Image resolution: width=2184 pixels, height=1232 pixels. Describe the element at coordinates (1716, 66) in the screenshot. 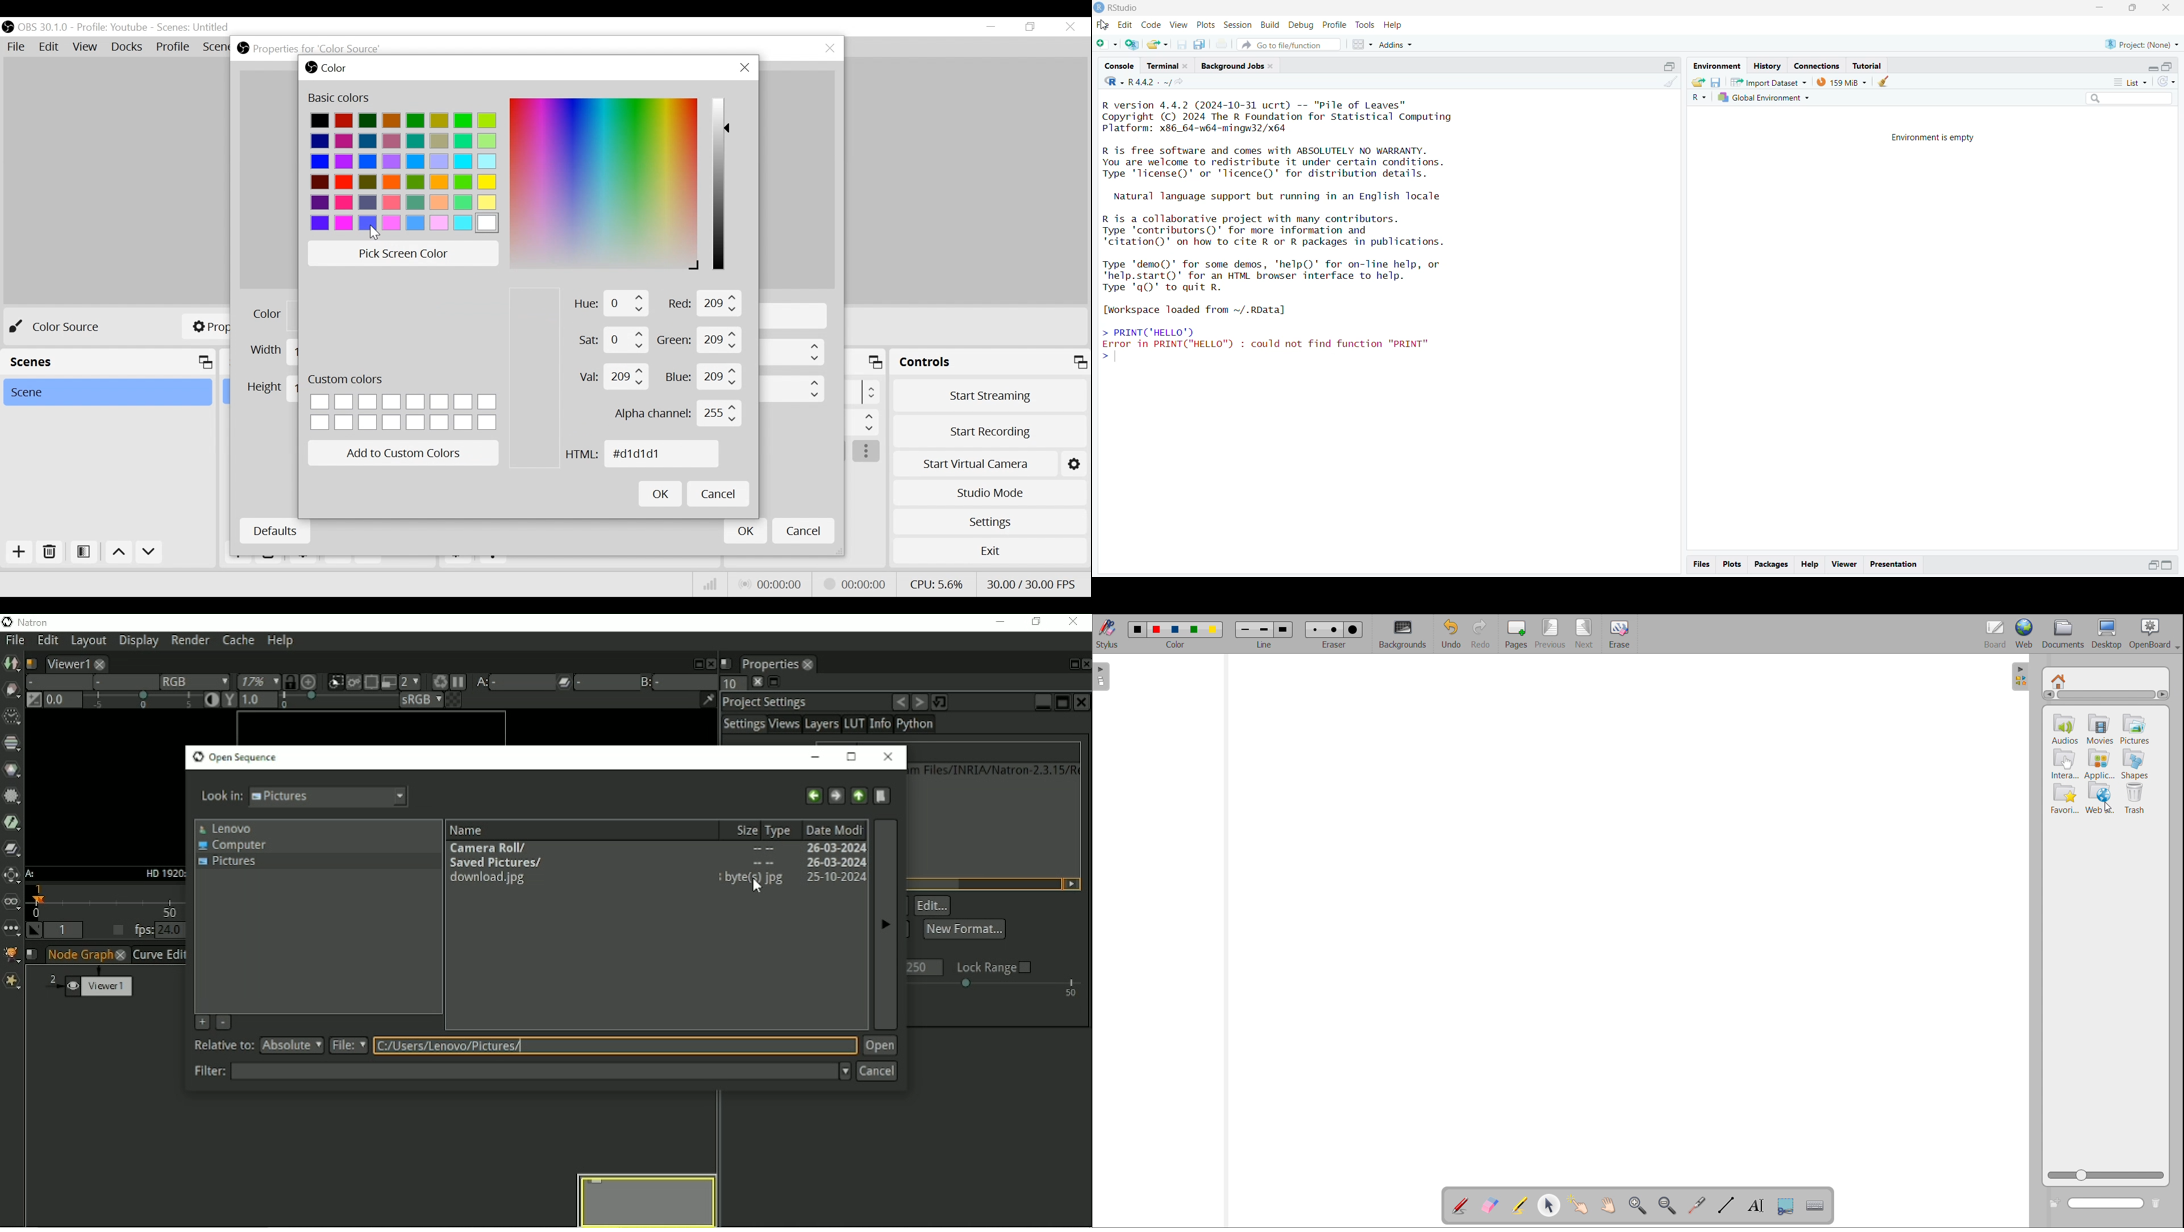

I see `environment` at that location.